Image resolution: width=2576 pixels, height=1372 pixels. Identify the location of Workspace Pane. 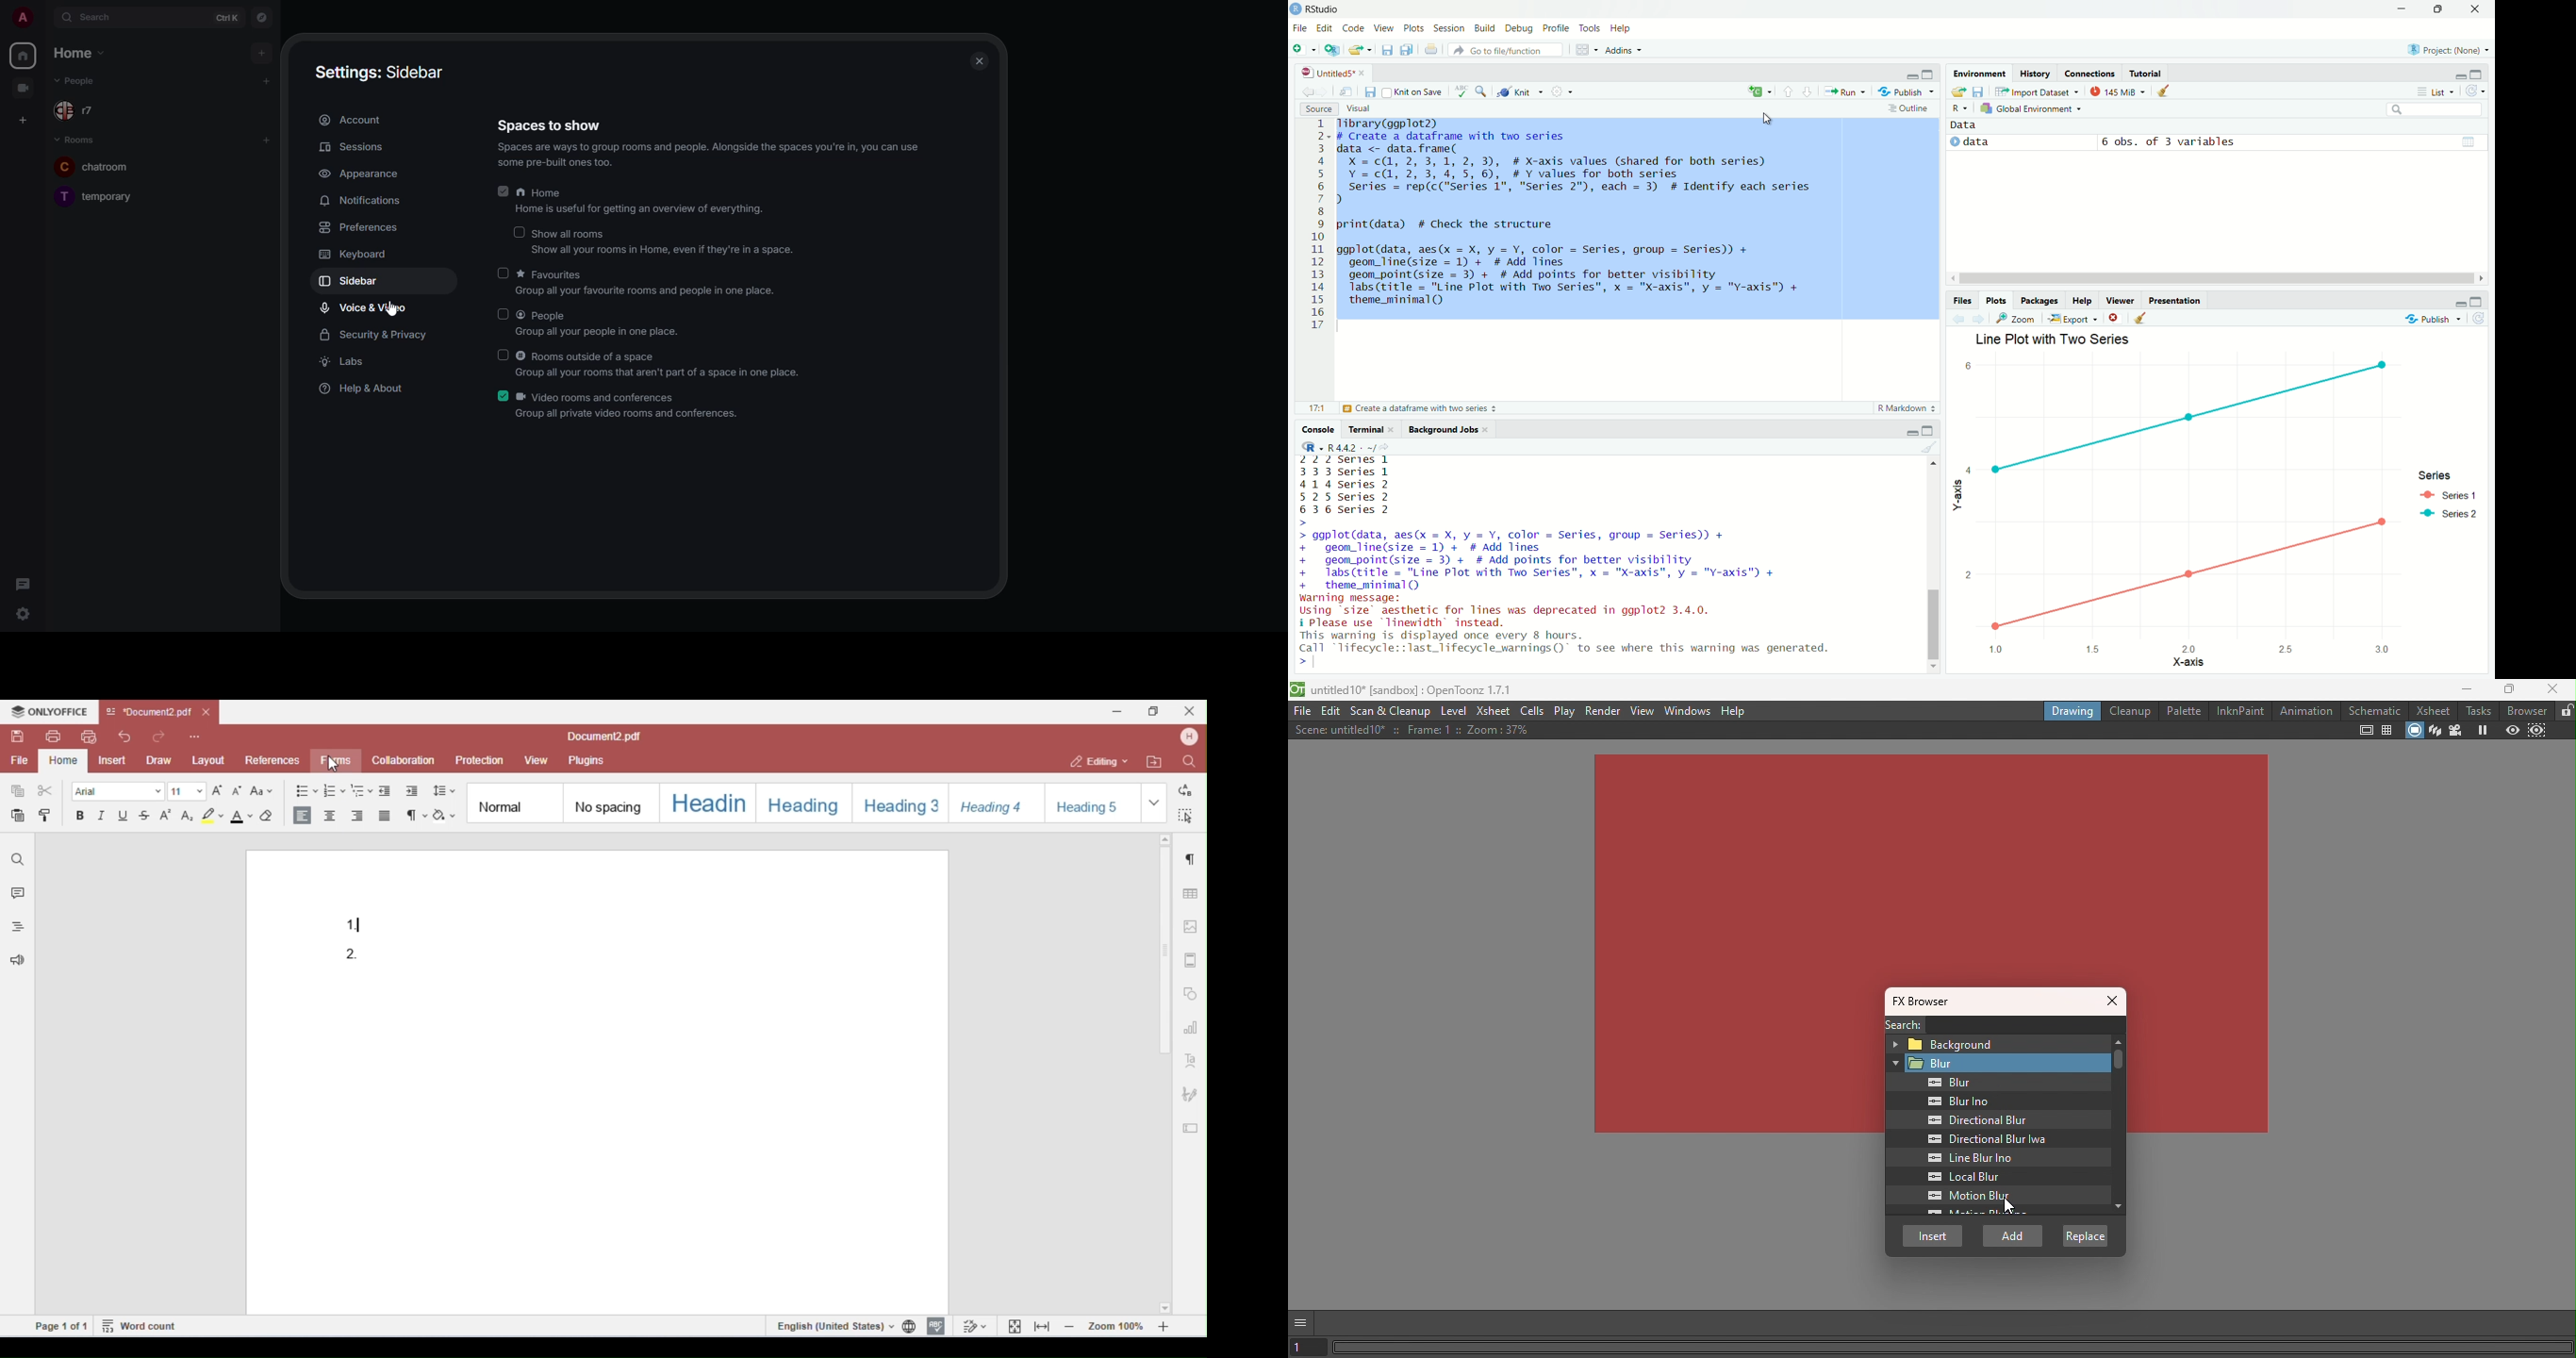
(1586, 50).